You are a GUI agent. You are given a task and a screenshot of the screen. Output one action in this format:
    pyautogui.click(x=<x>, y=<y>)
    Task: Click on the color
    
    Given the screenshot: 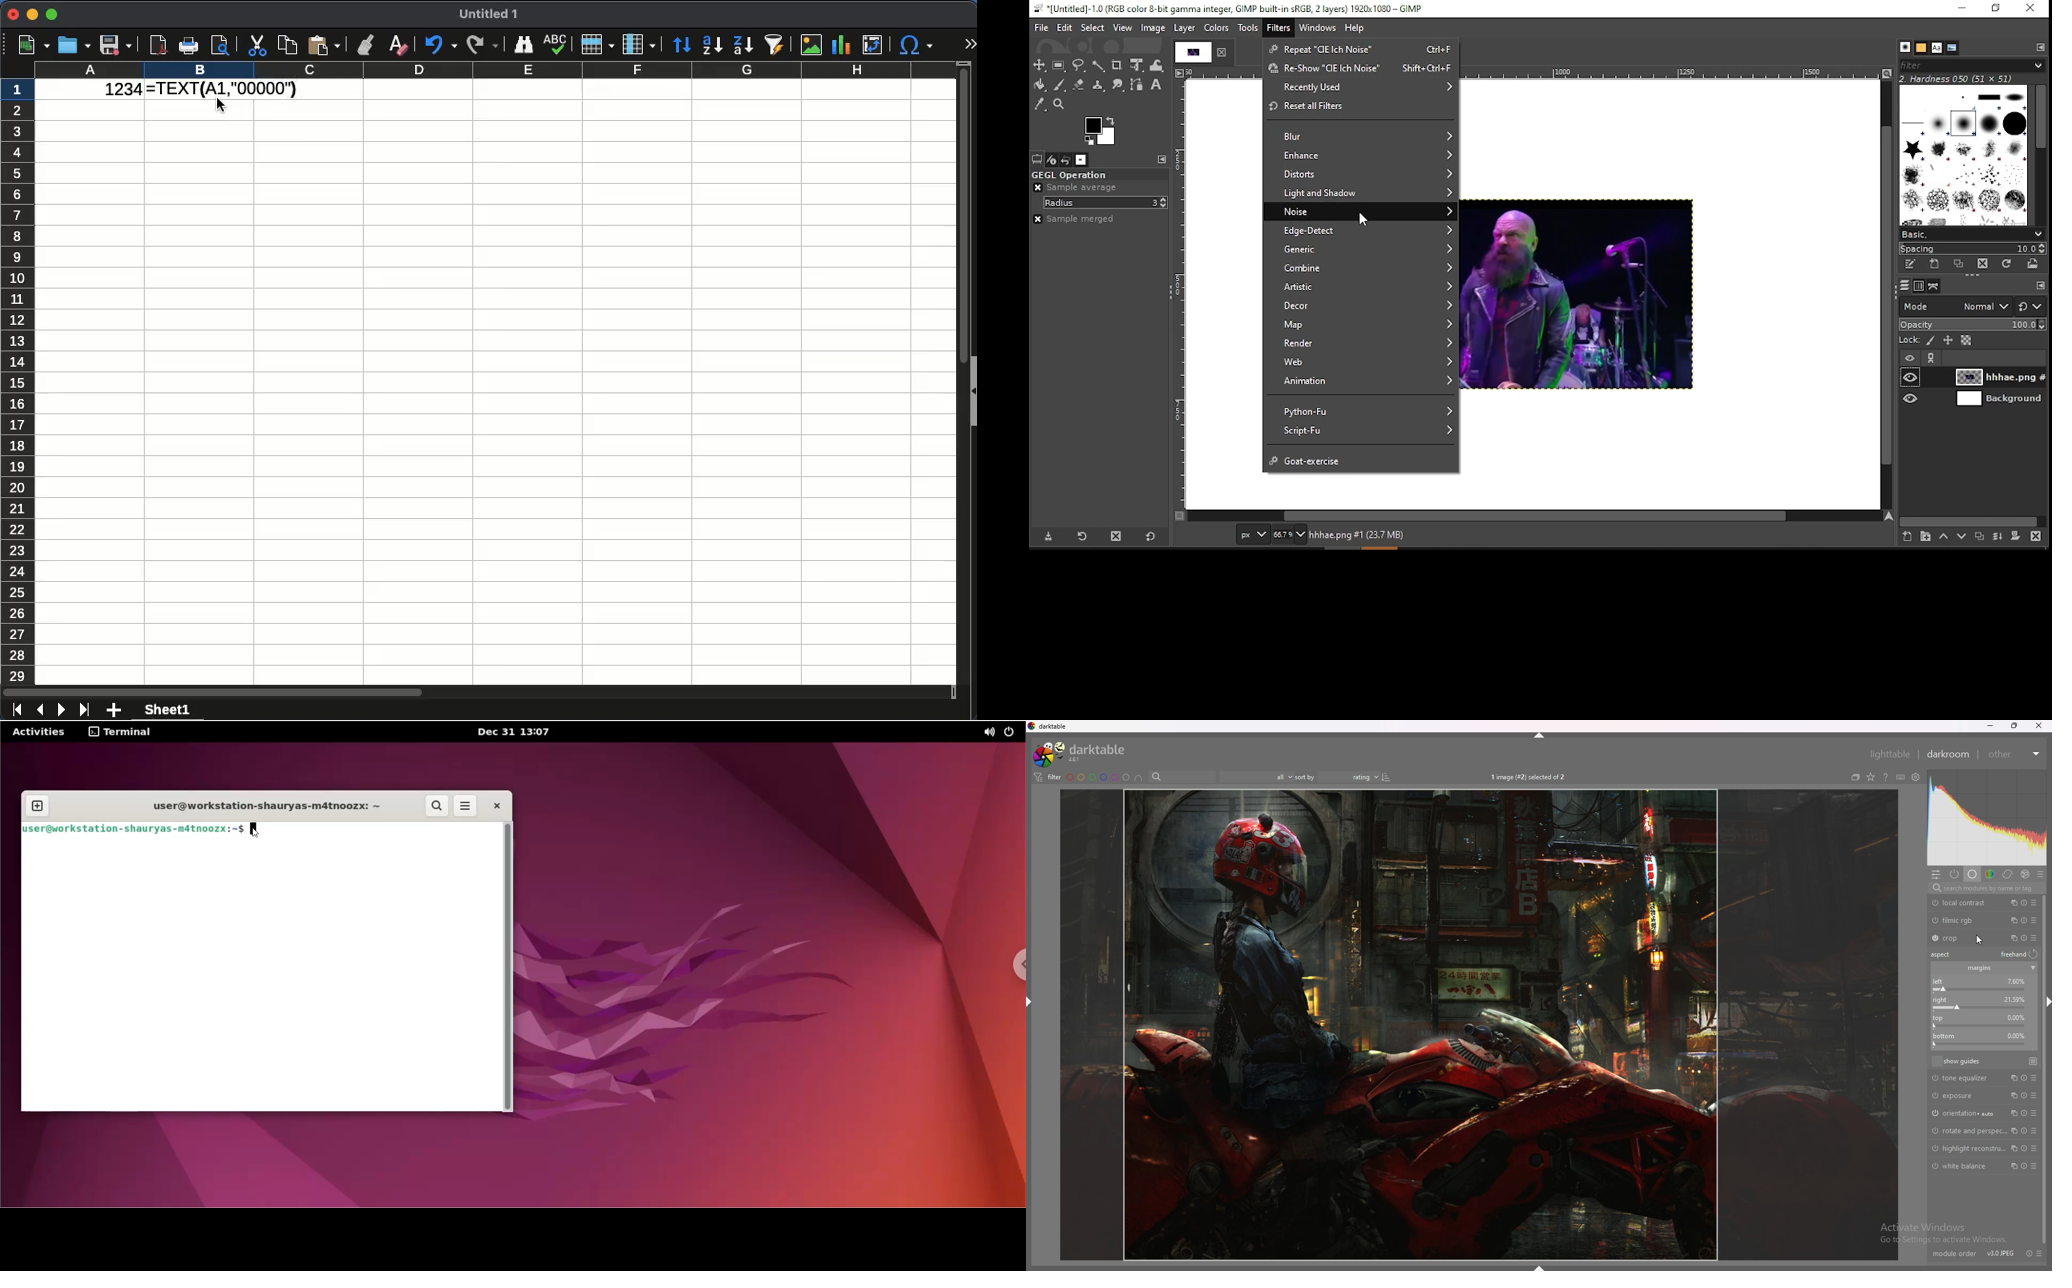 What is the action you would take?
    pyautogui.click(x=1990, y=874)
    